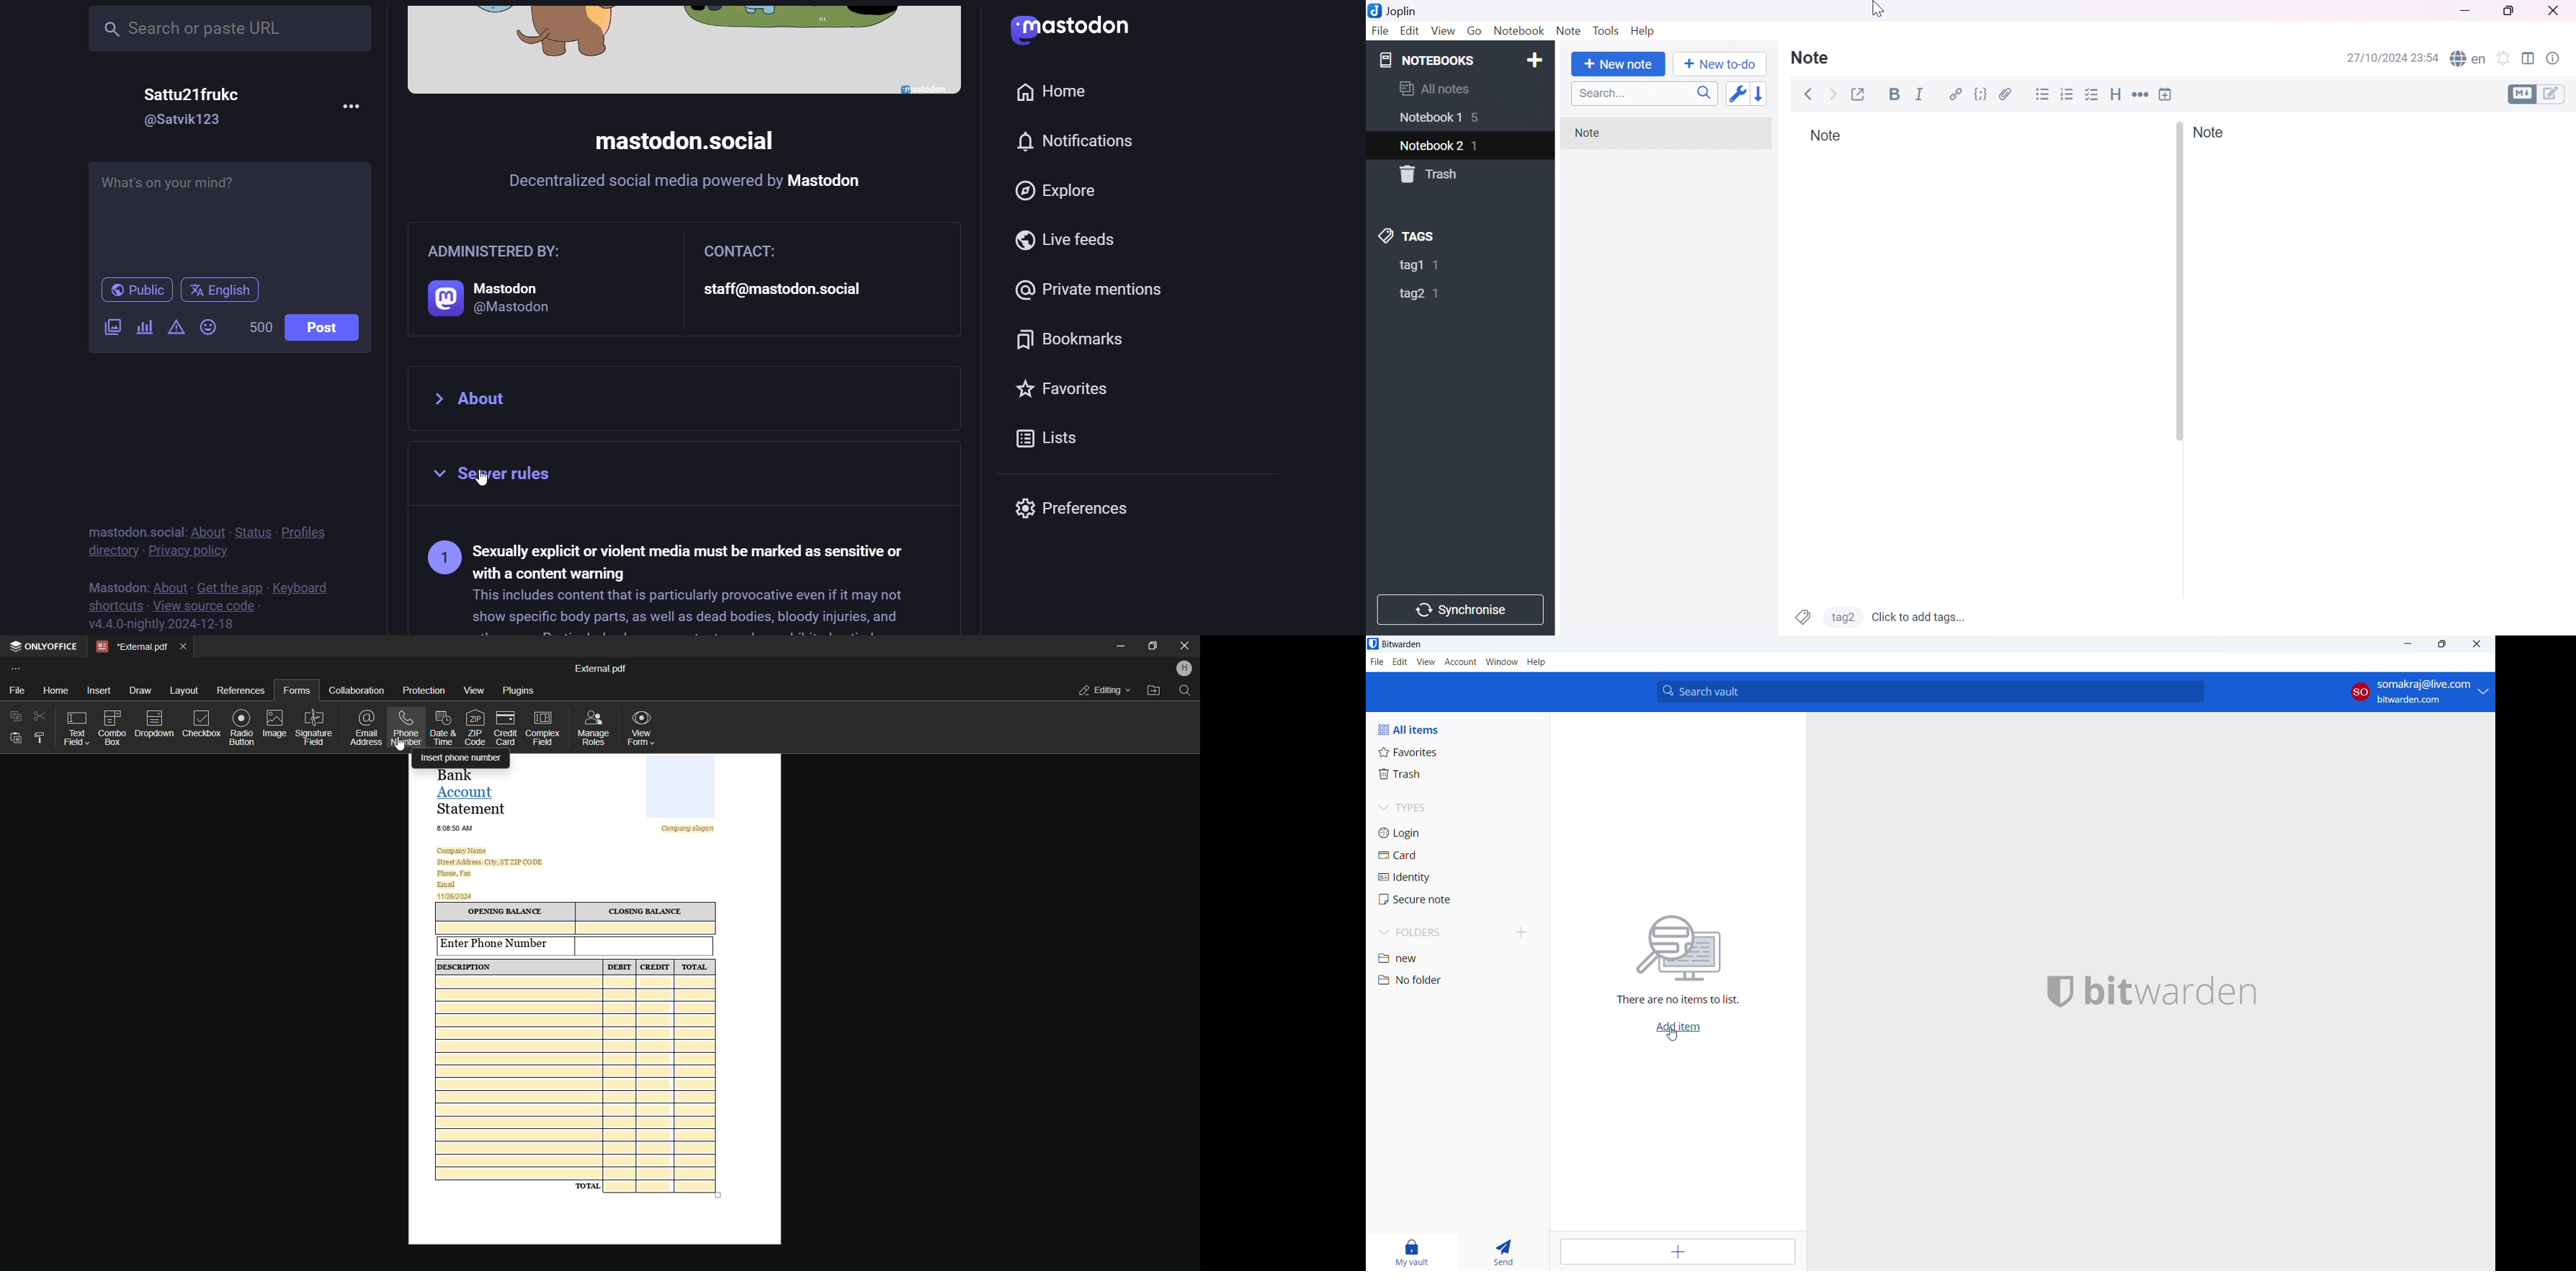 The image size is (2576, 1288). I want to click on cursor, so click(401, 744).